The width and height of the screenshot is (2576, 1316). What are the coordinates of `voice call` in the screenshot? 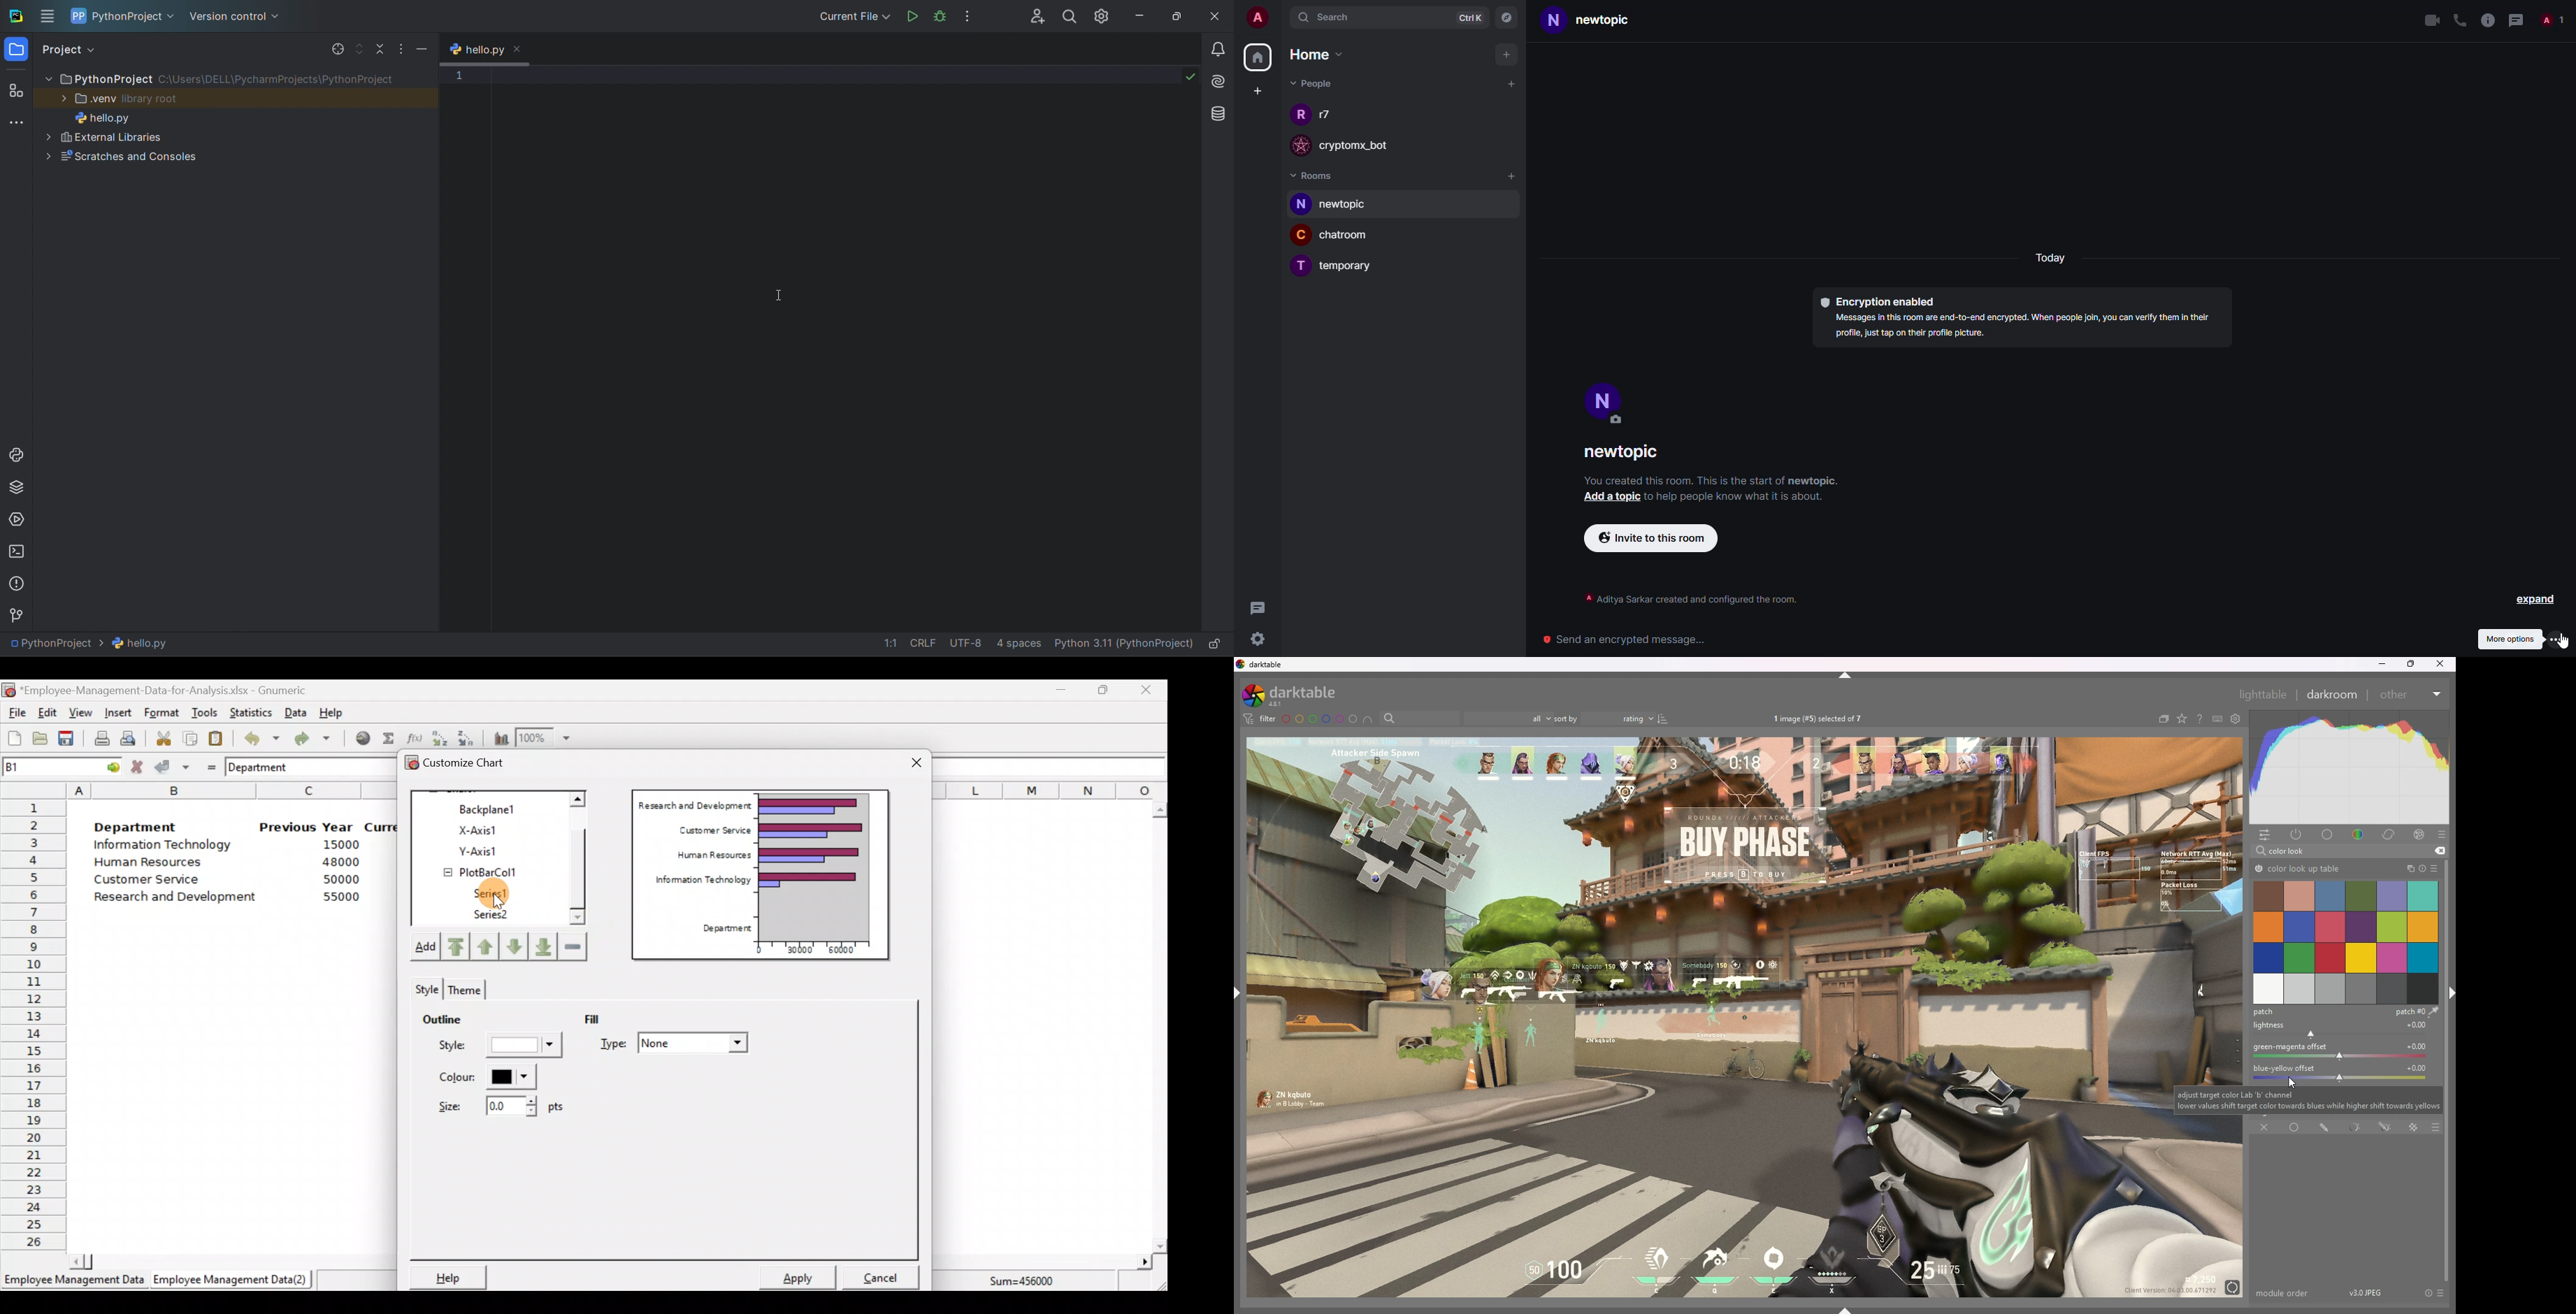 It's located at (2457, 20).